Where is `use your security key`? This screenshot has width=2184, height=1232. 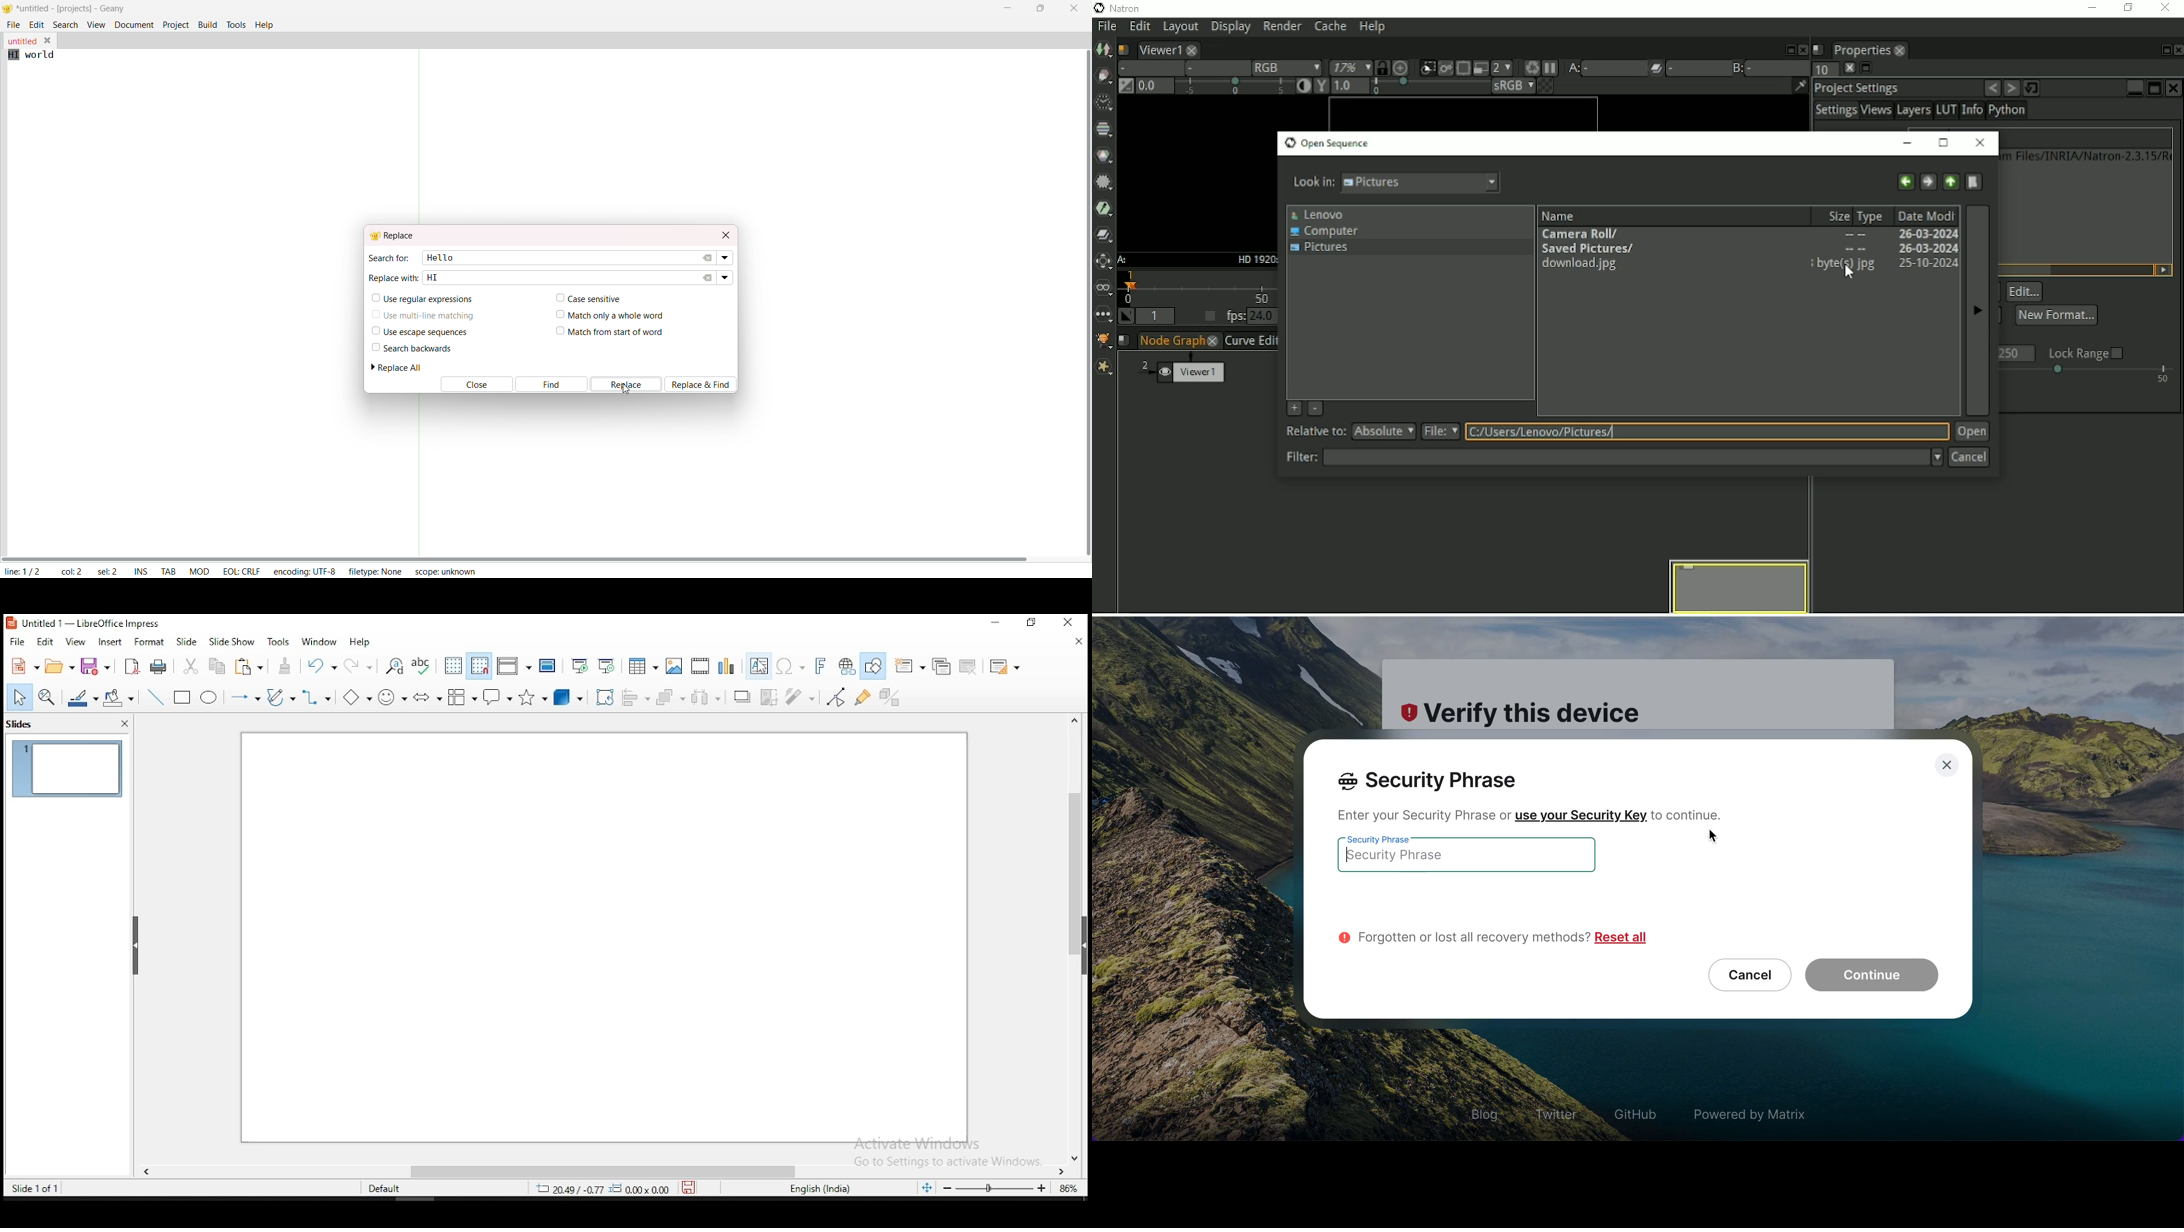 use your security key is located at coordinates (1581, 817).